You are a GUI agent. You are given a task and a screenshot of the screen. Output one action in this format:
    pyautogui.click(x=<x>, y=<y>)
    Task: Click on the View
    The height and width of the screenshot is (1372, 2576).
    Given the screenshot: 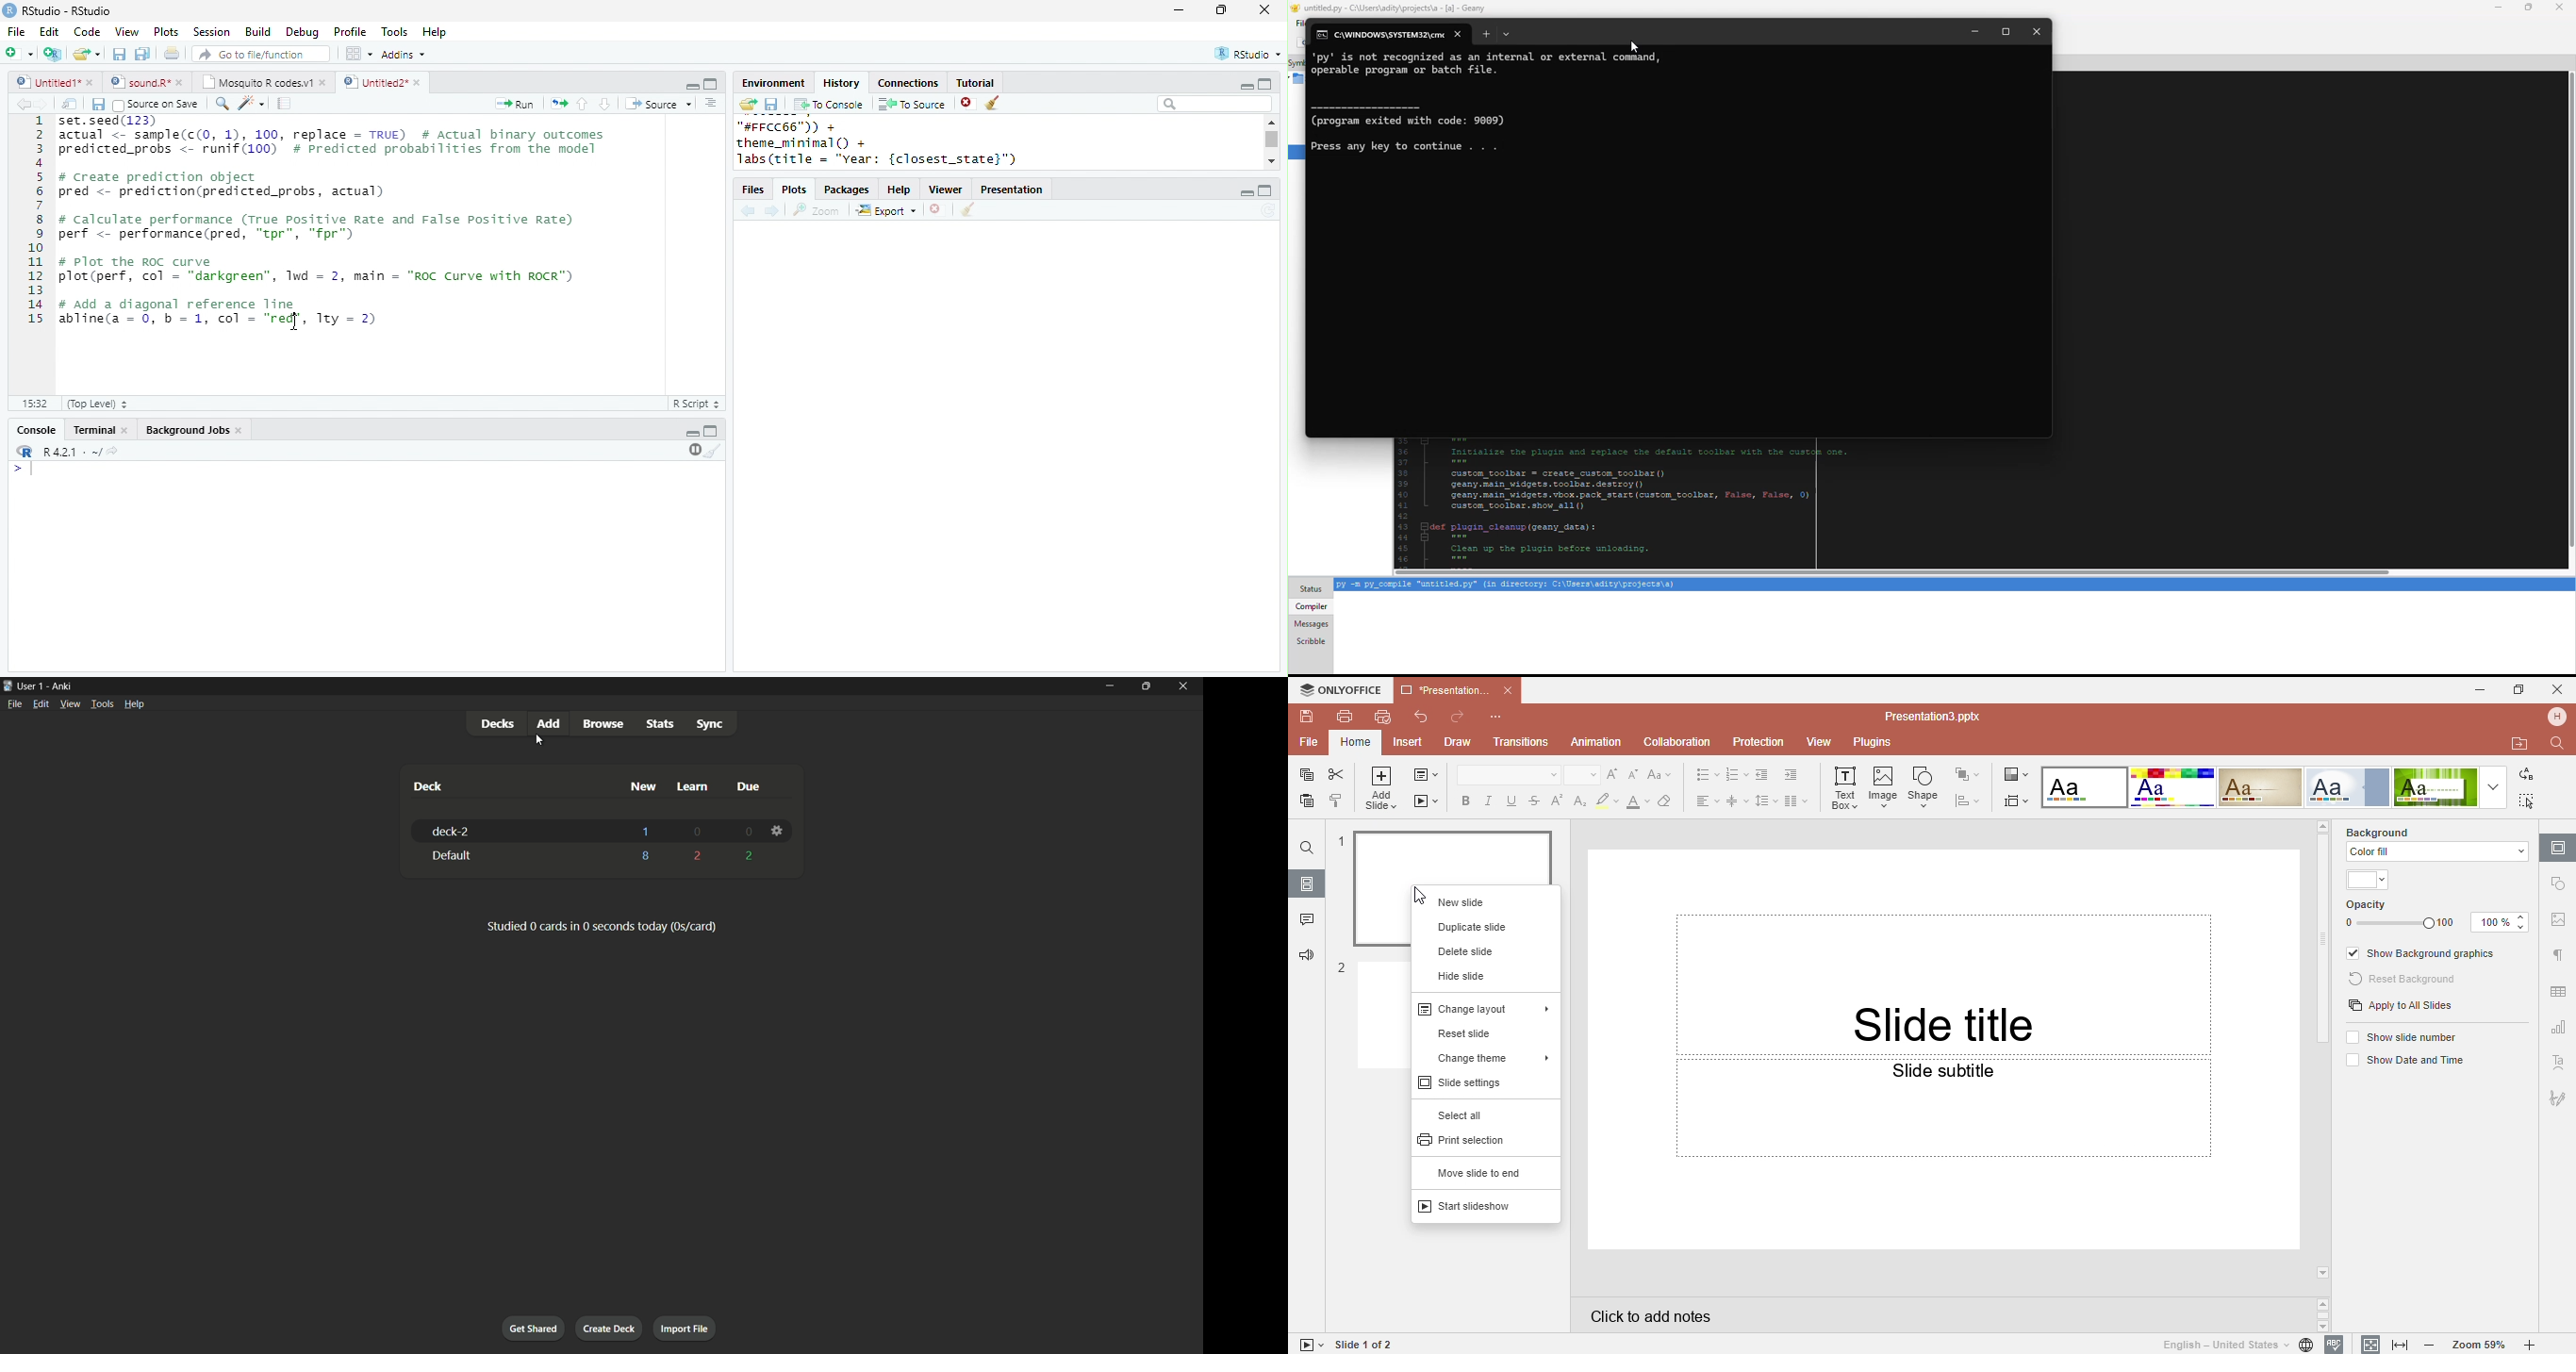 What is the action you would take?
    pyautogui.click(x=1822, y=743)
    